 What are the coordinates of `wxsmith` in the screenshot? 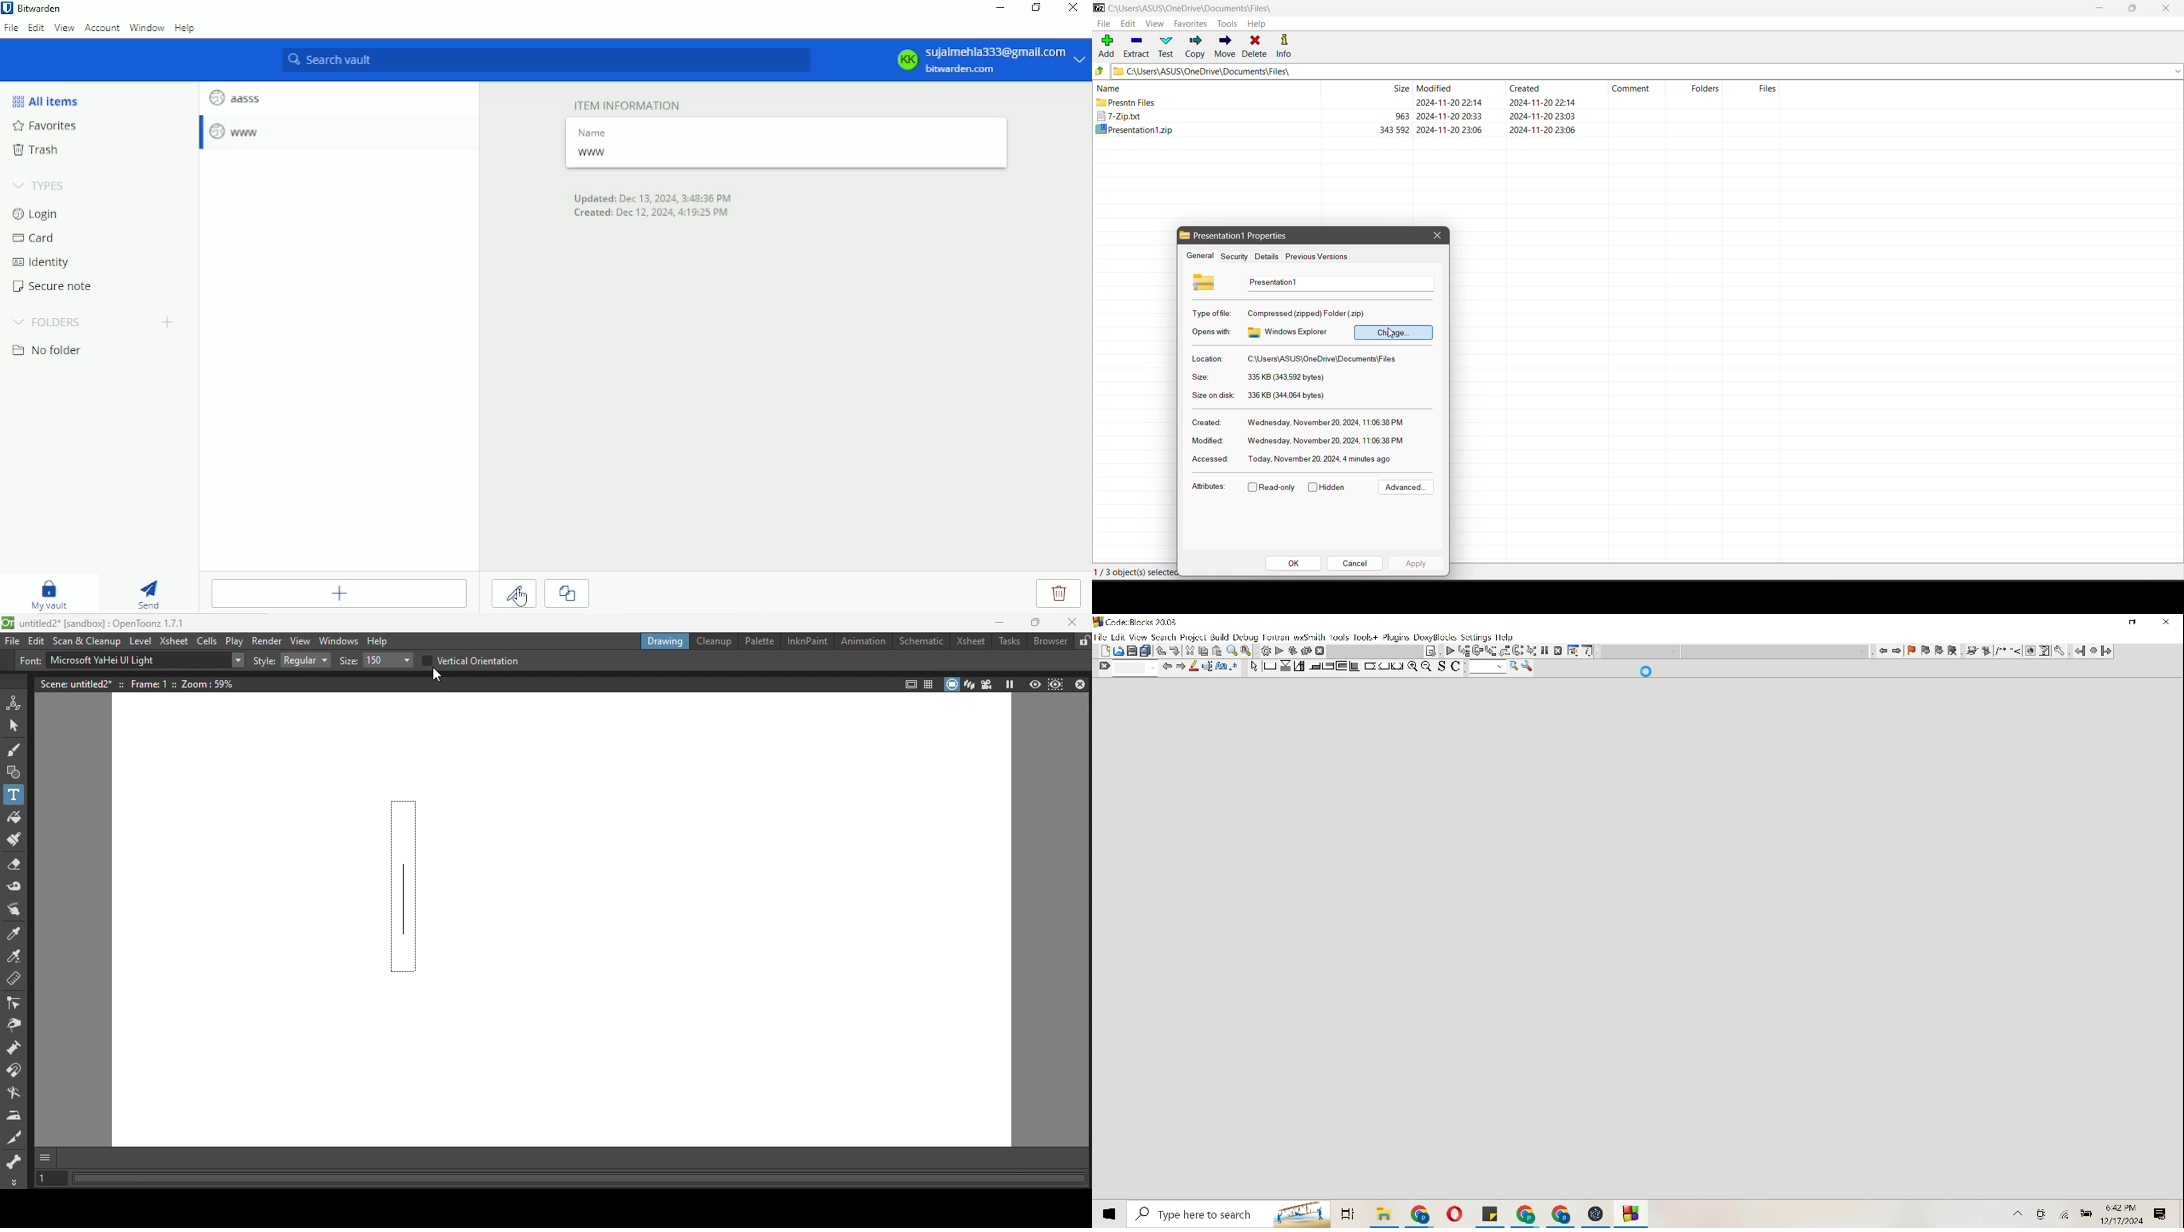 It's located at (1309, 638).